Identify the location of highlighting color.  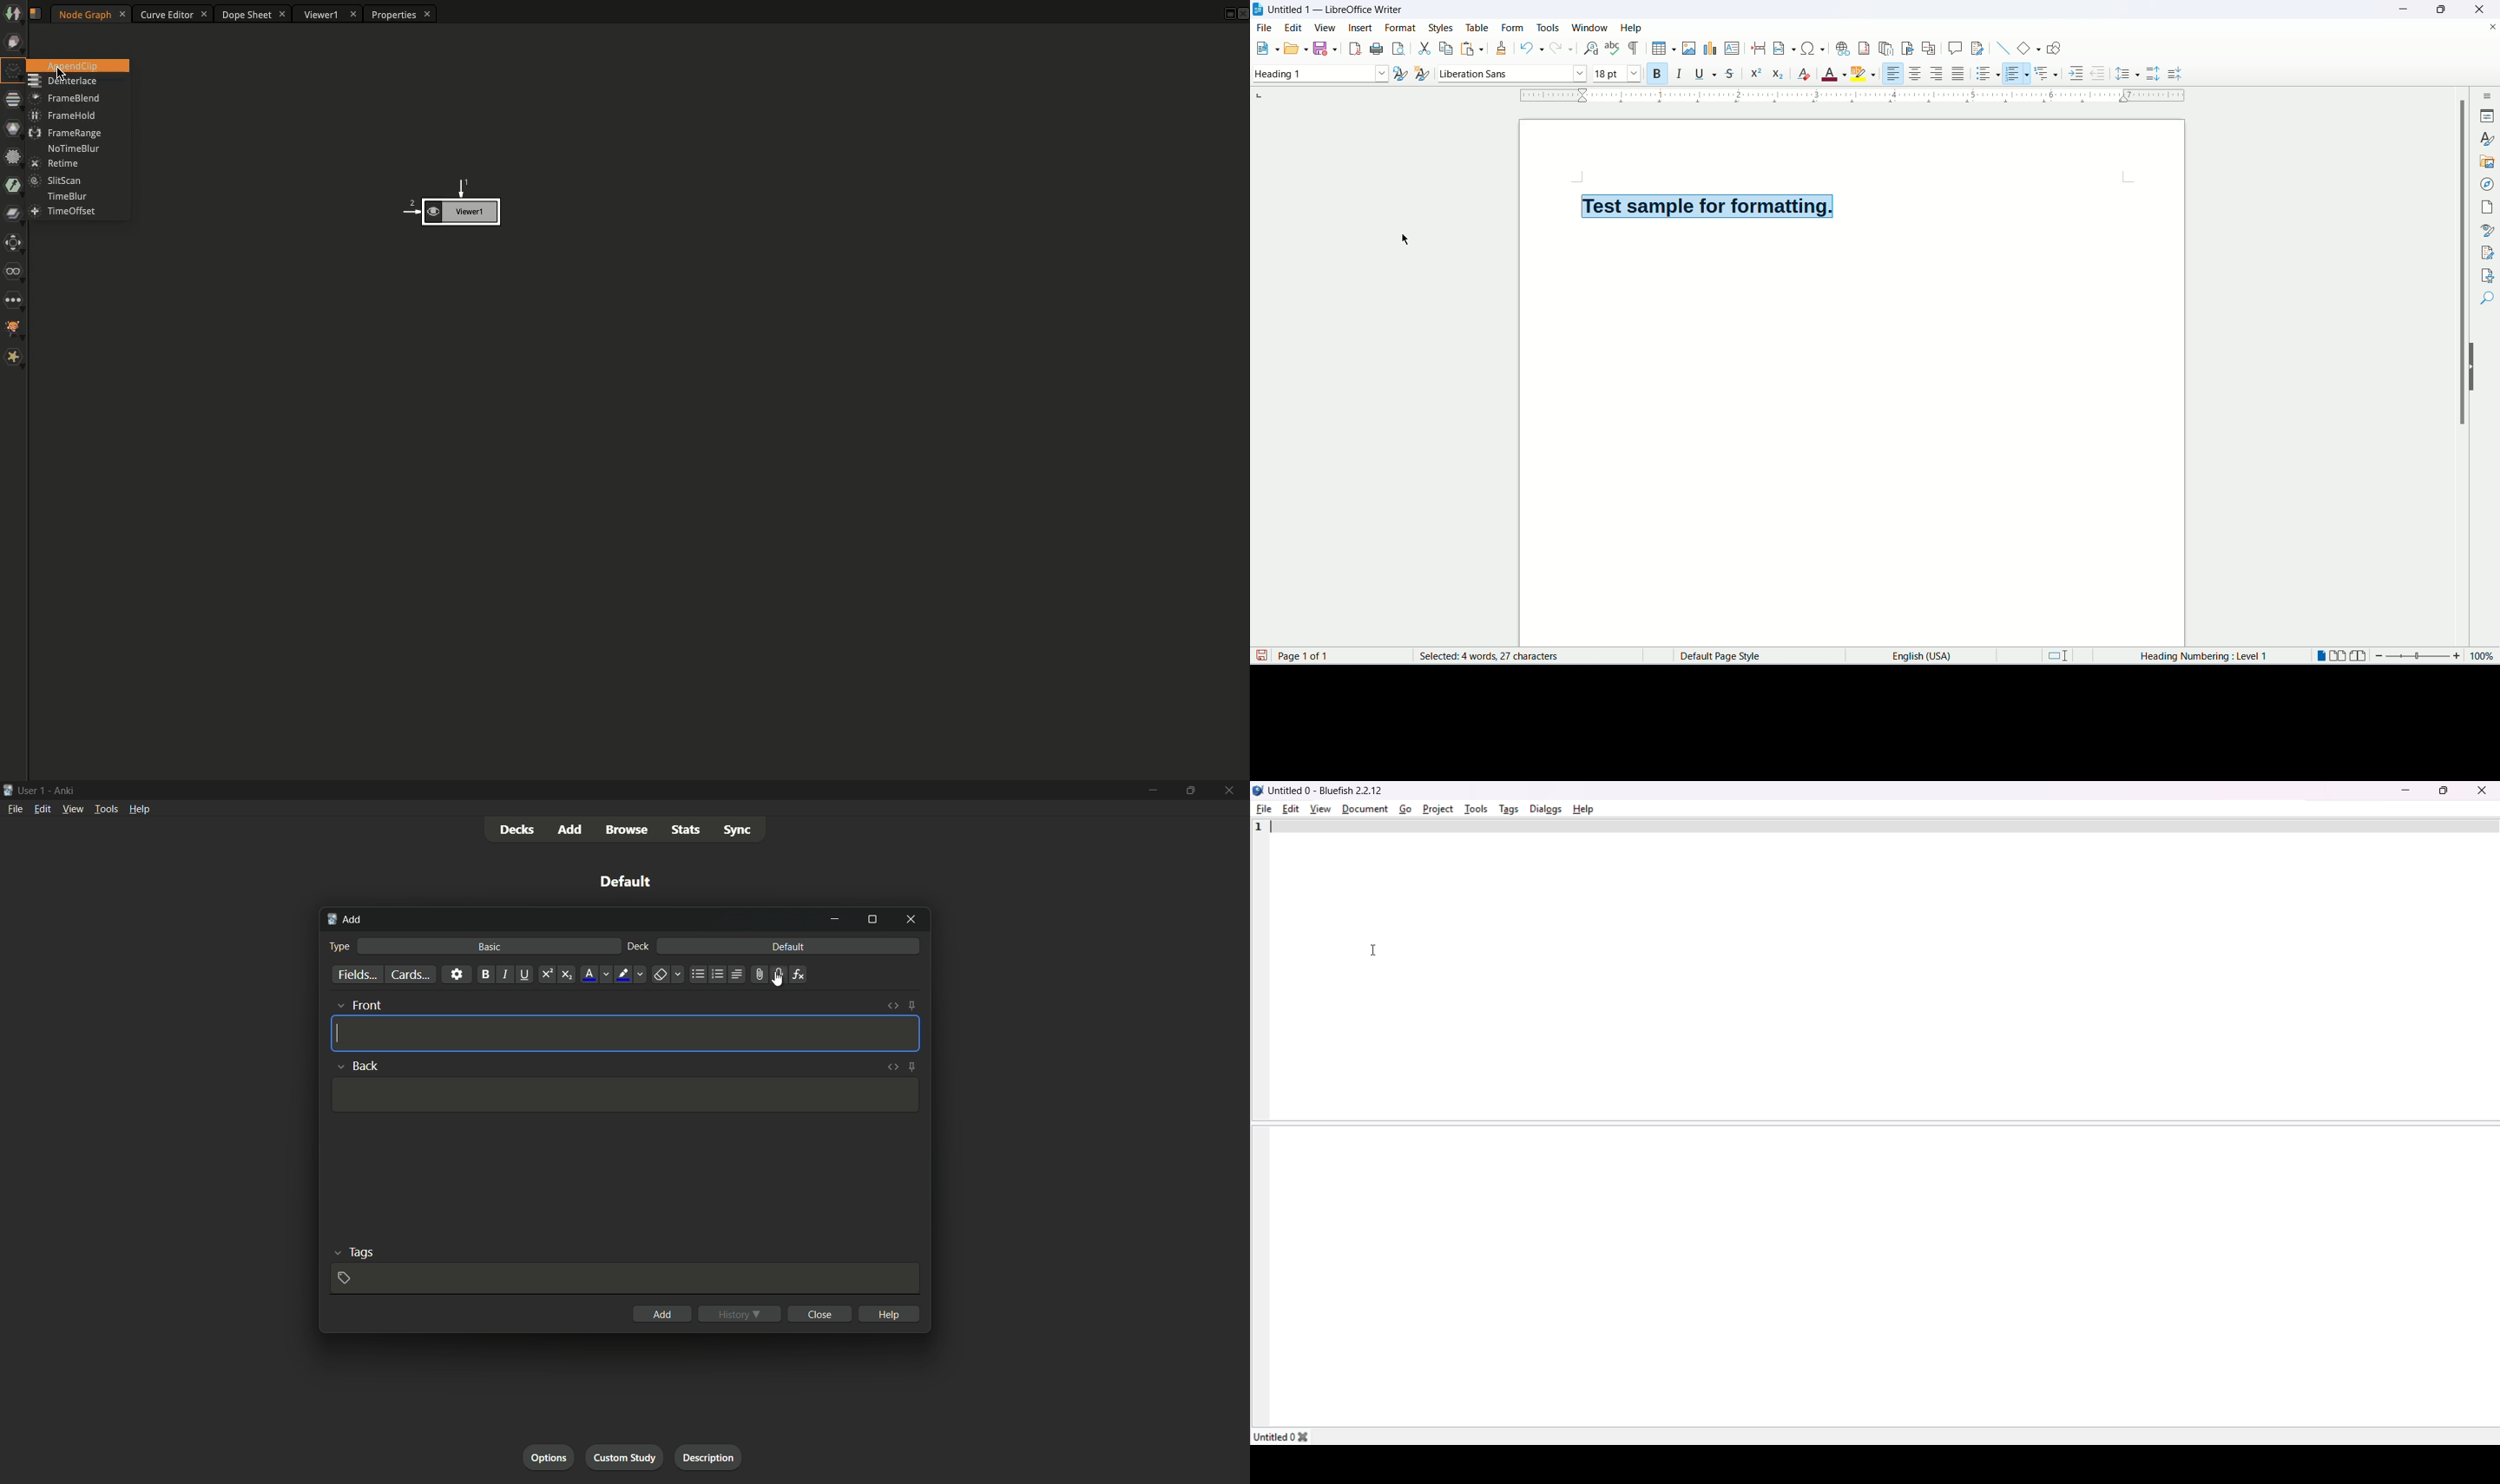
(1868, 75).